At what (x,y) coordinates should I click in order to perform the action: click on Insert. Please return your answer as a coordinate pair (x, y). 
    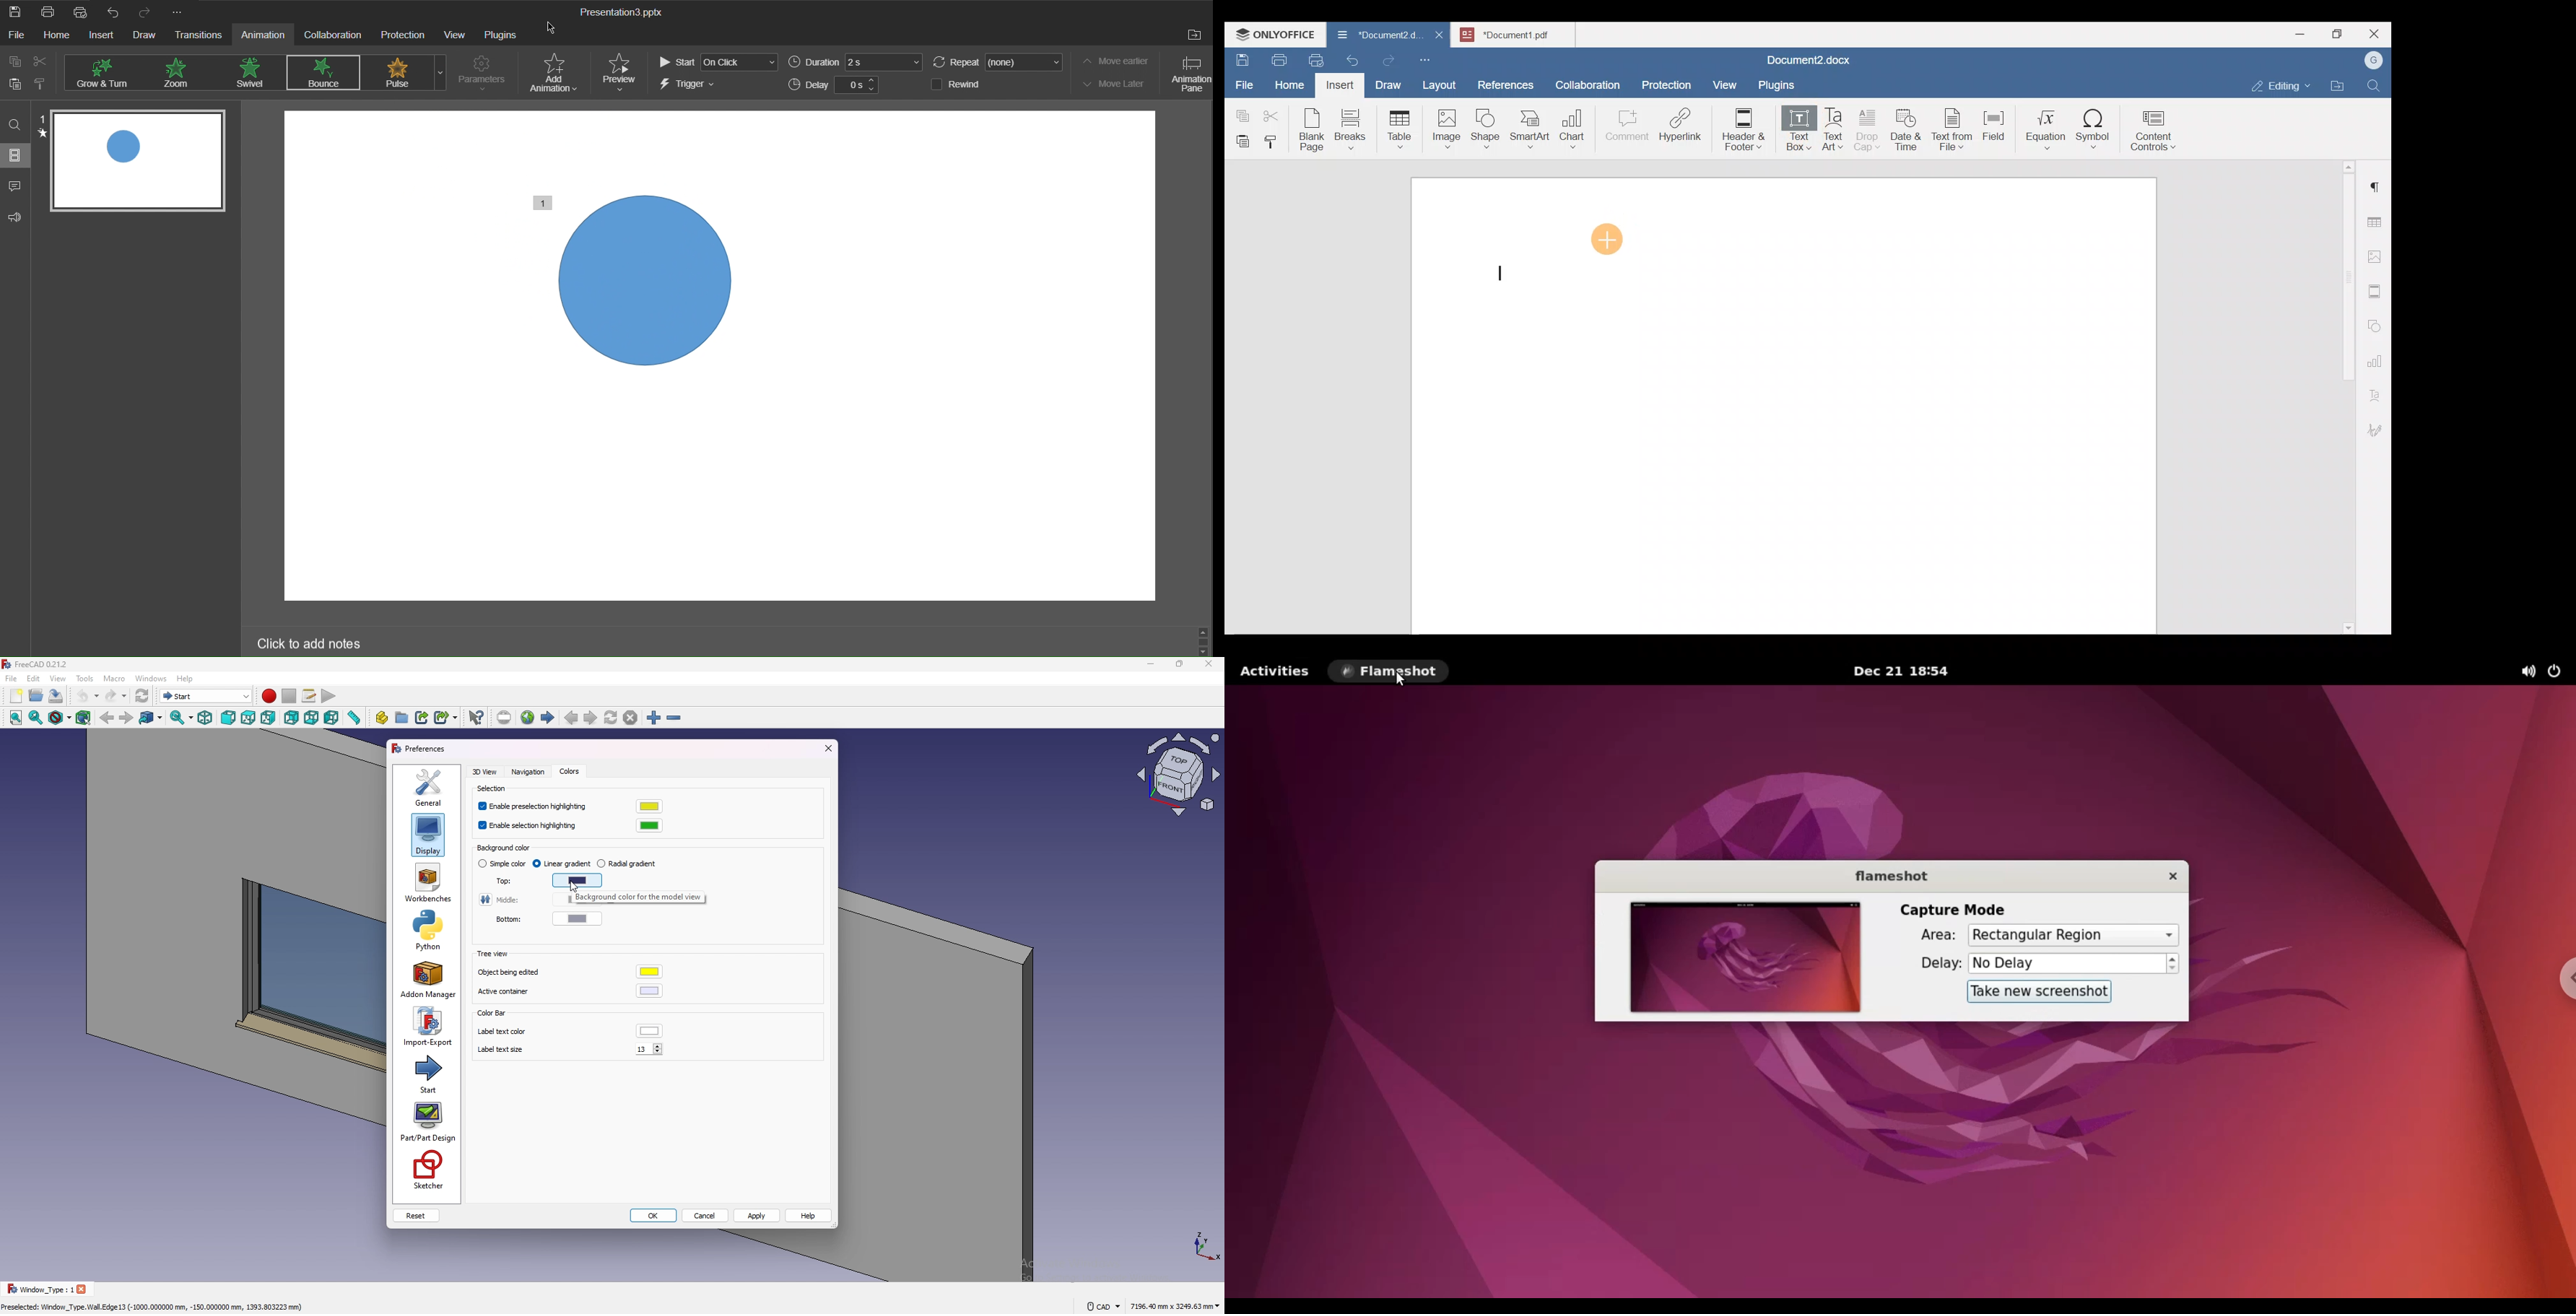
    Looking at the image, I should click on (1336, 84).